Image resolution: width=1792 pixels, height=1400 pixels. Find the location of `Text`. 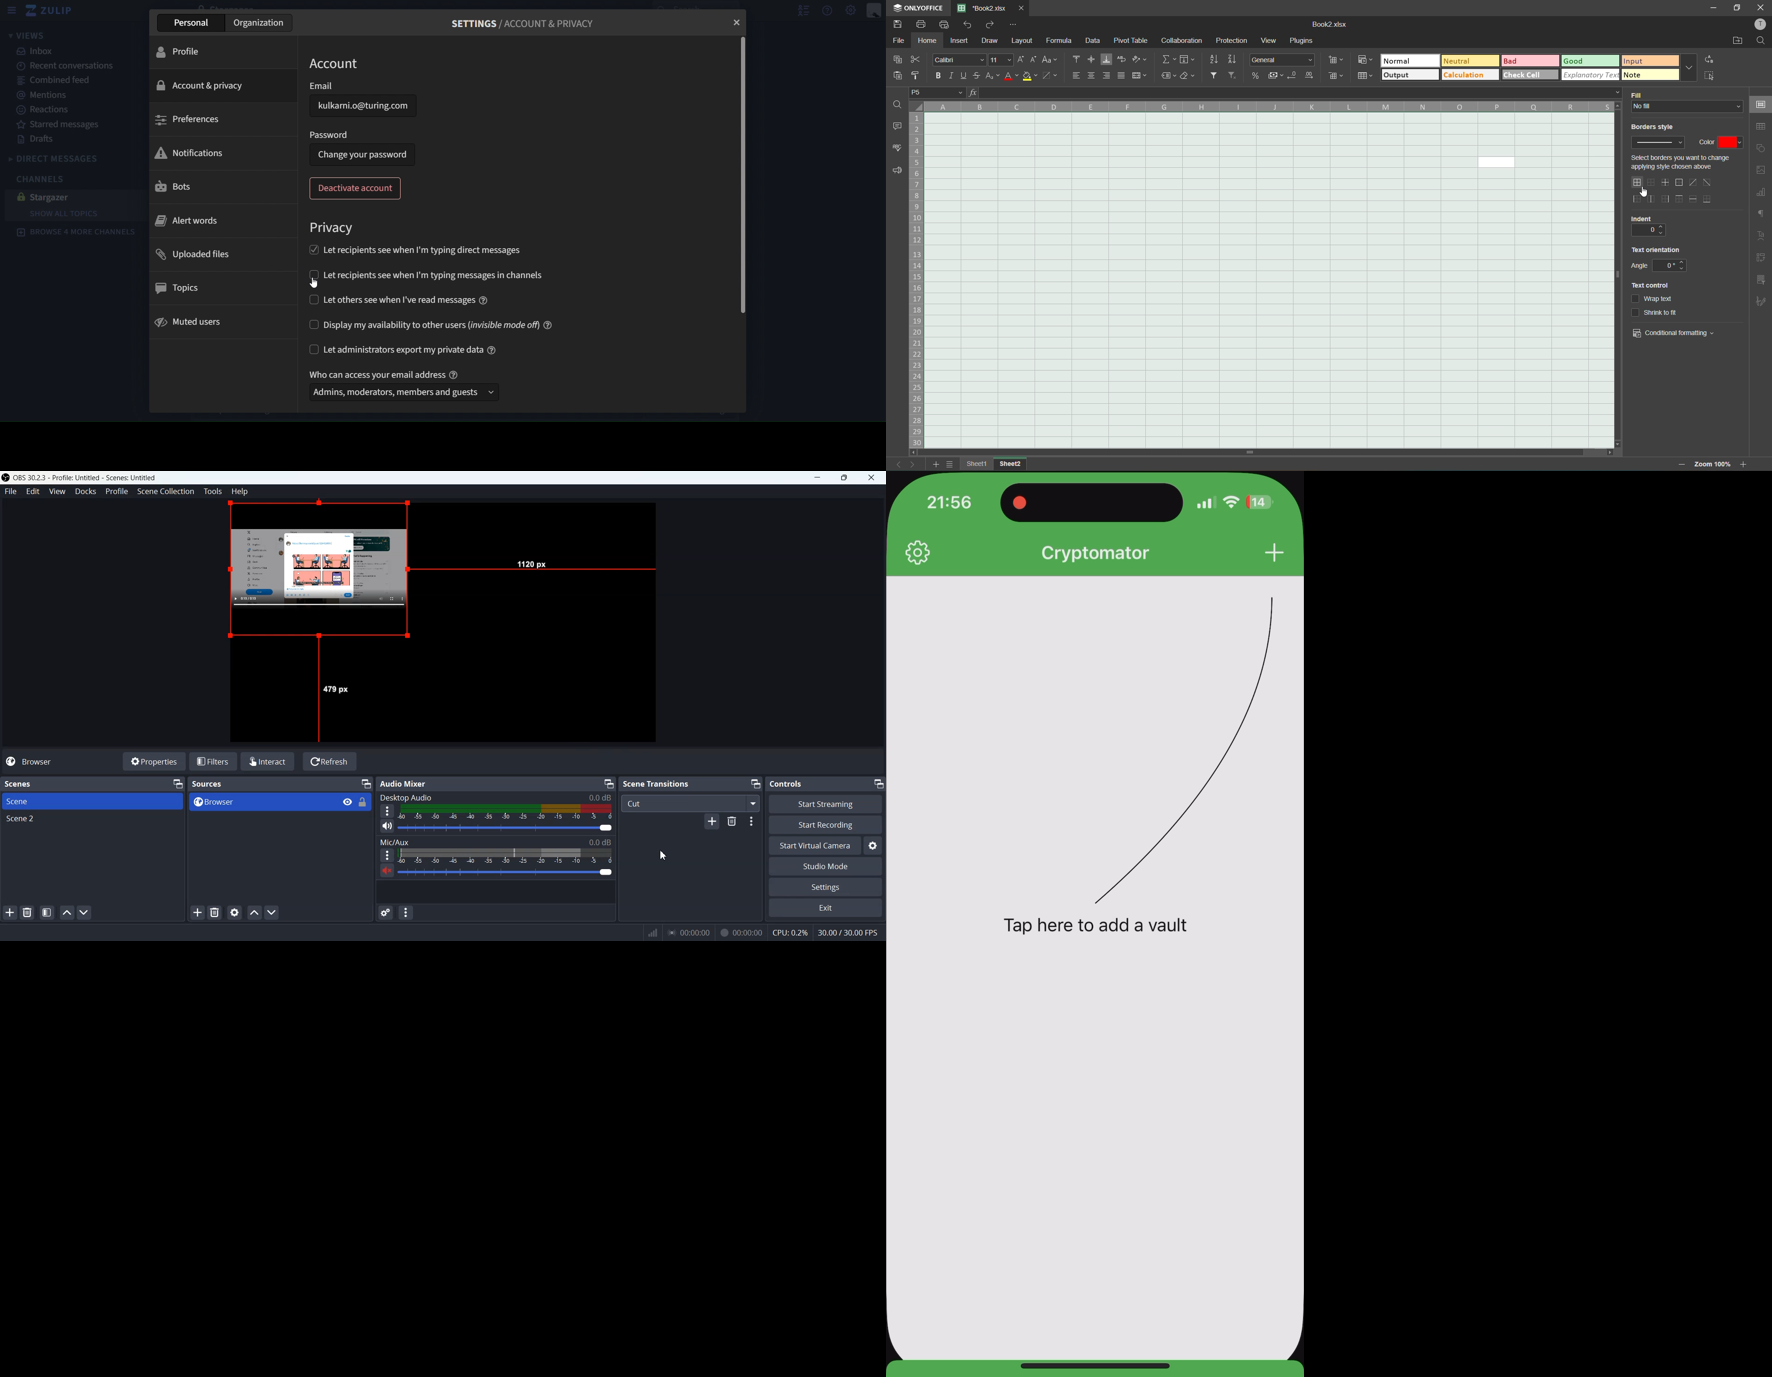

Text is located at coordinates (207, 784).